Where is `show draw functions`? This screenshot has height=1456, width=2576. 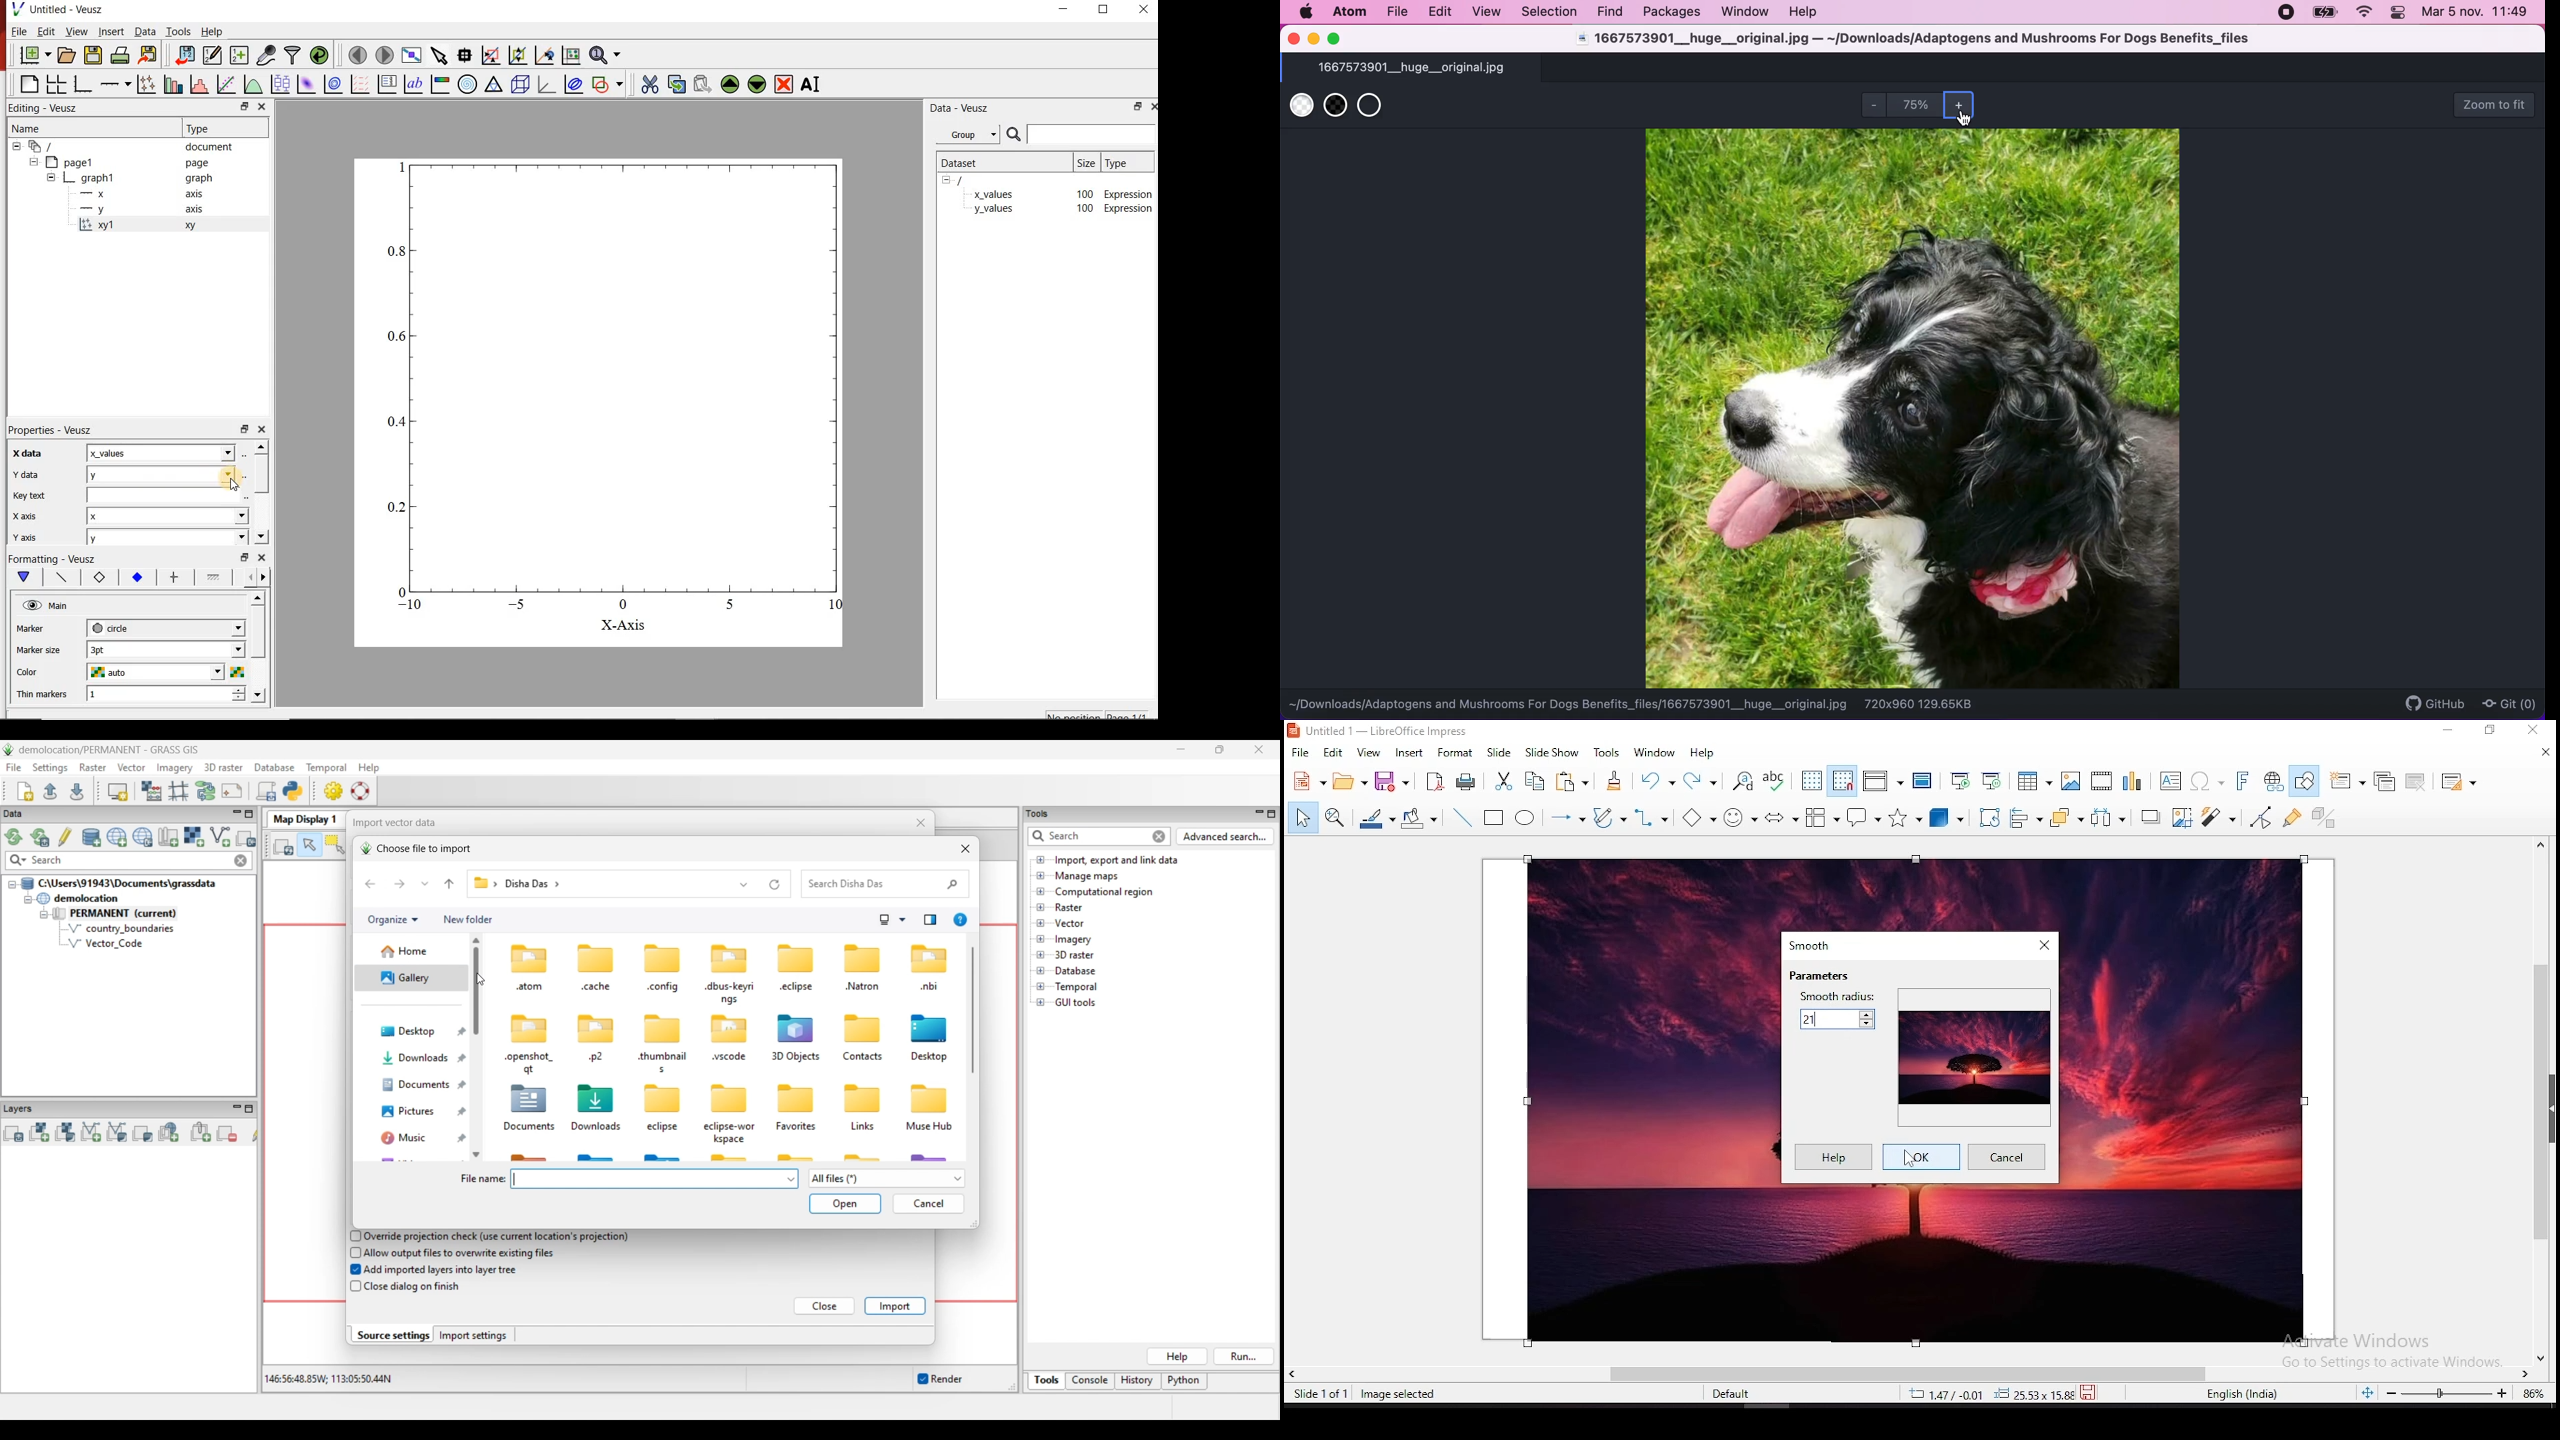 show draw functions is located at coordinates (2308, 780).